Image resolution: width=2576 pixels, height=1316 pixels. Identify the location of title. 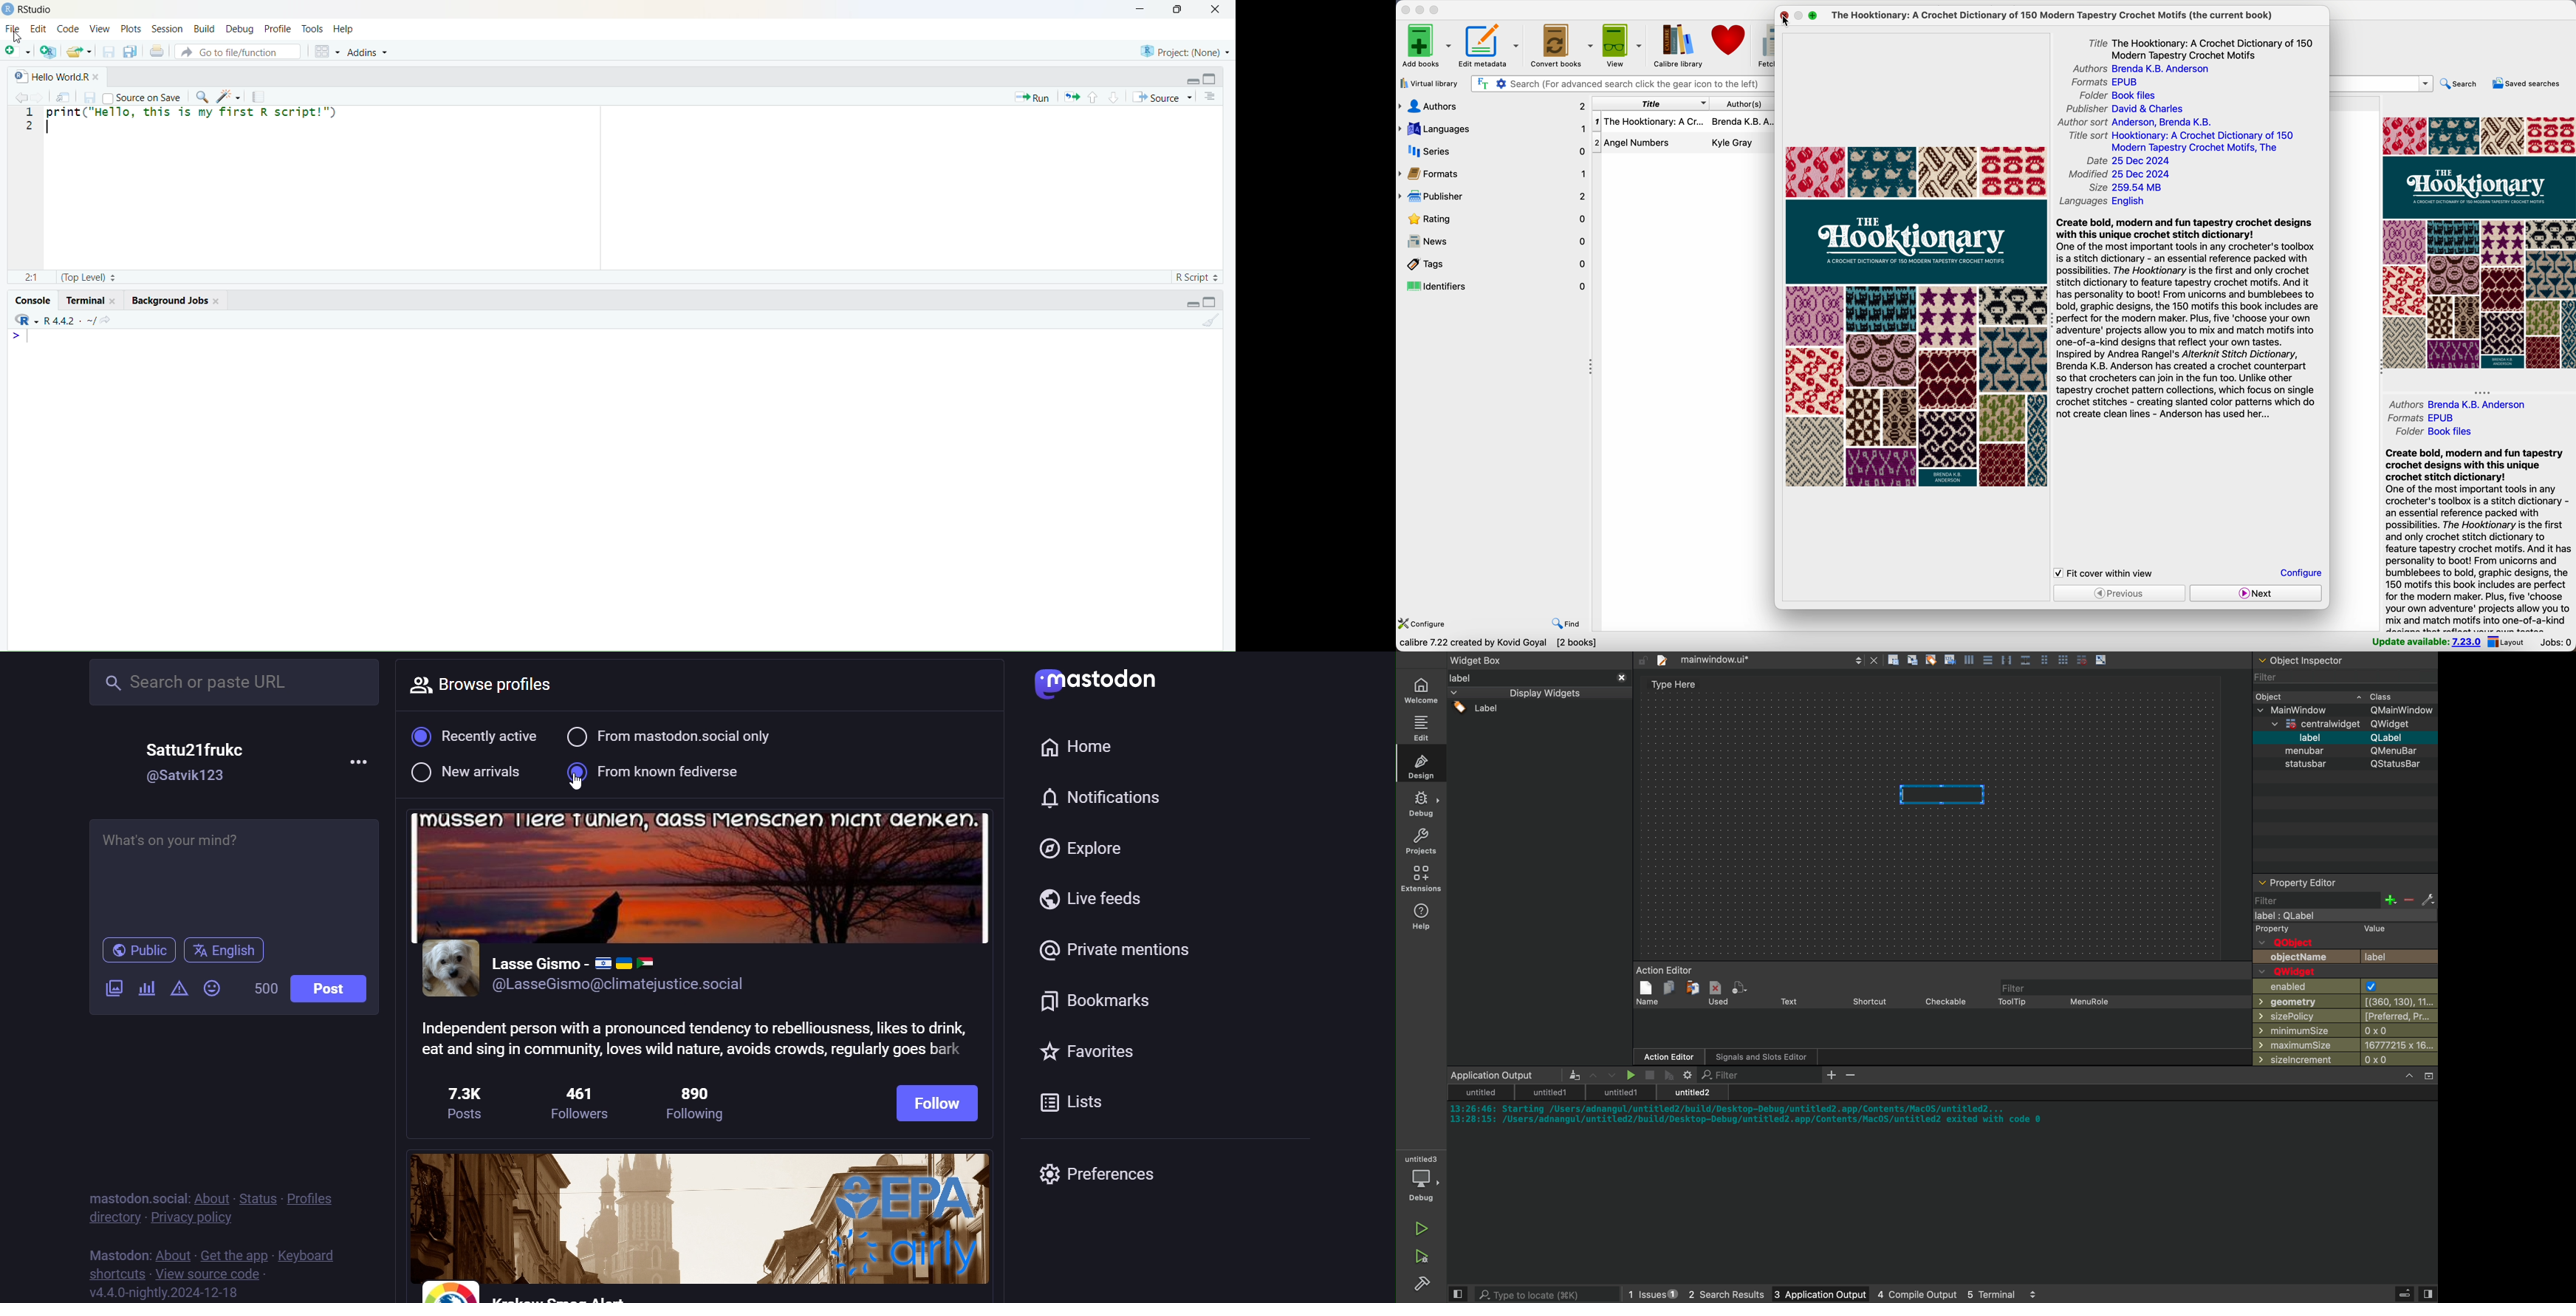
(2203, 47).